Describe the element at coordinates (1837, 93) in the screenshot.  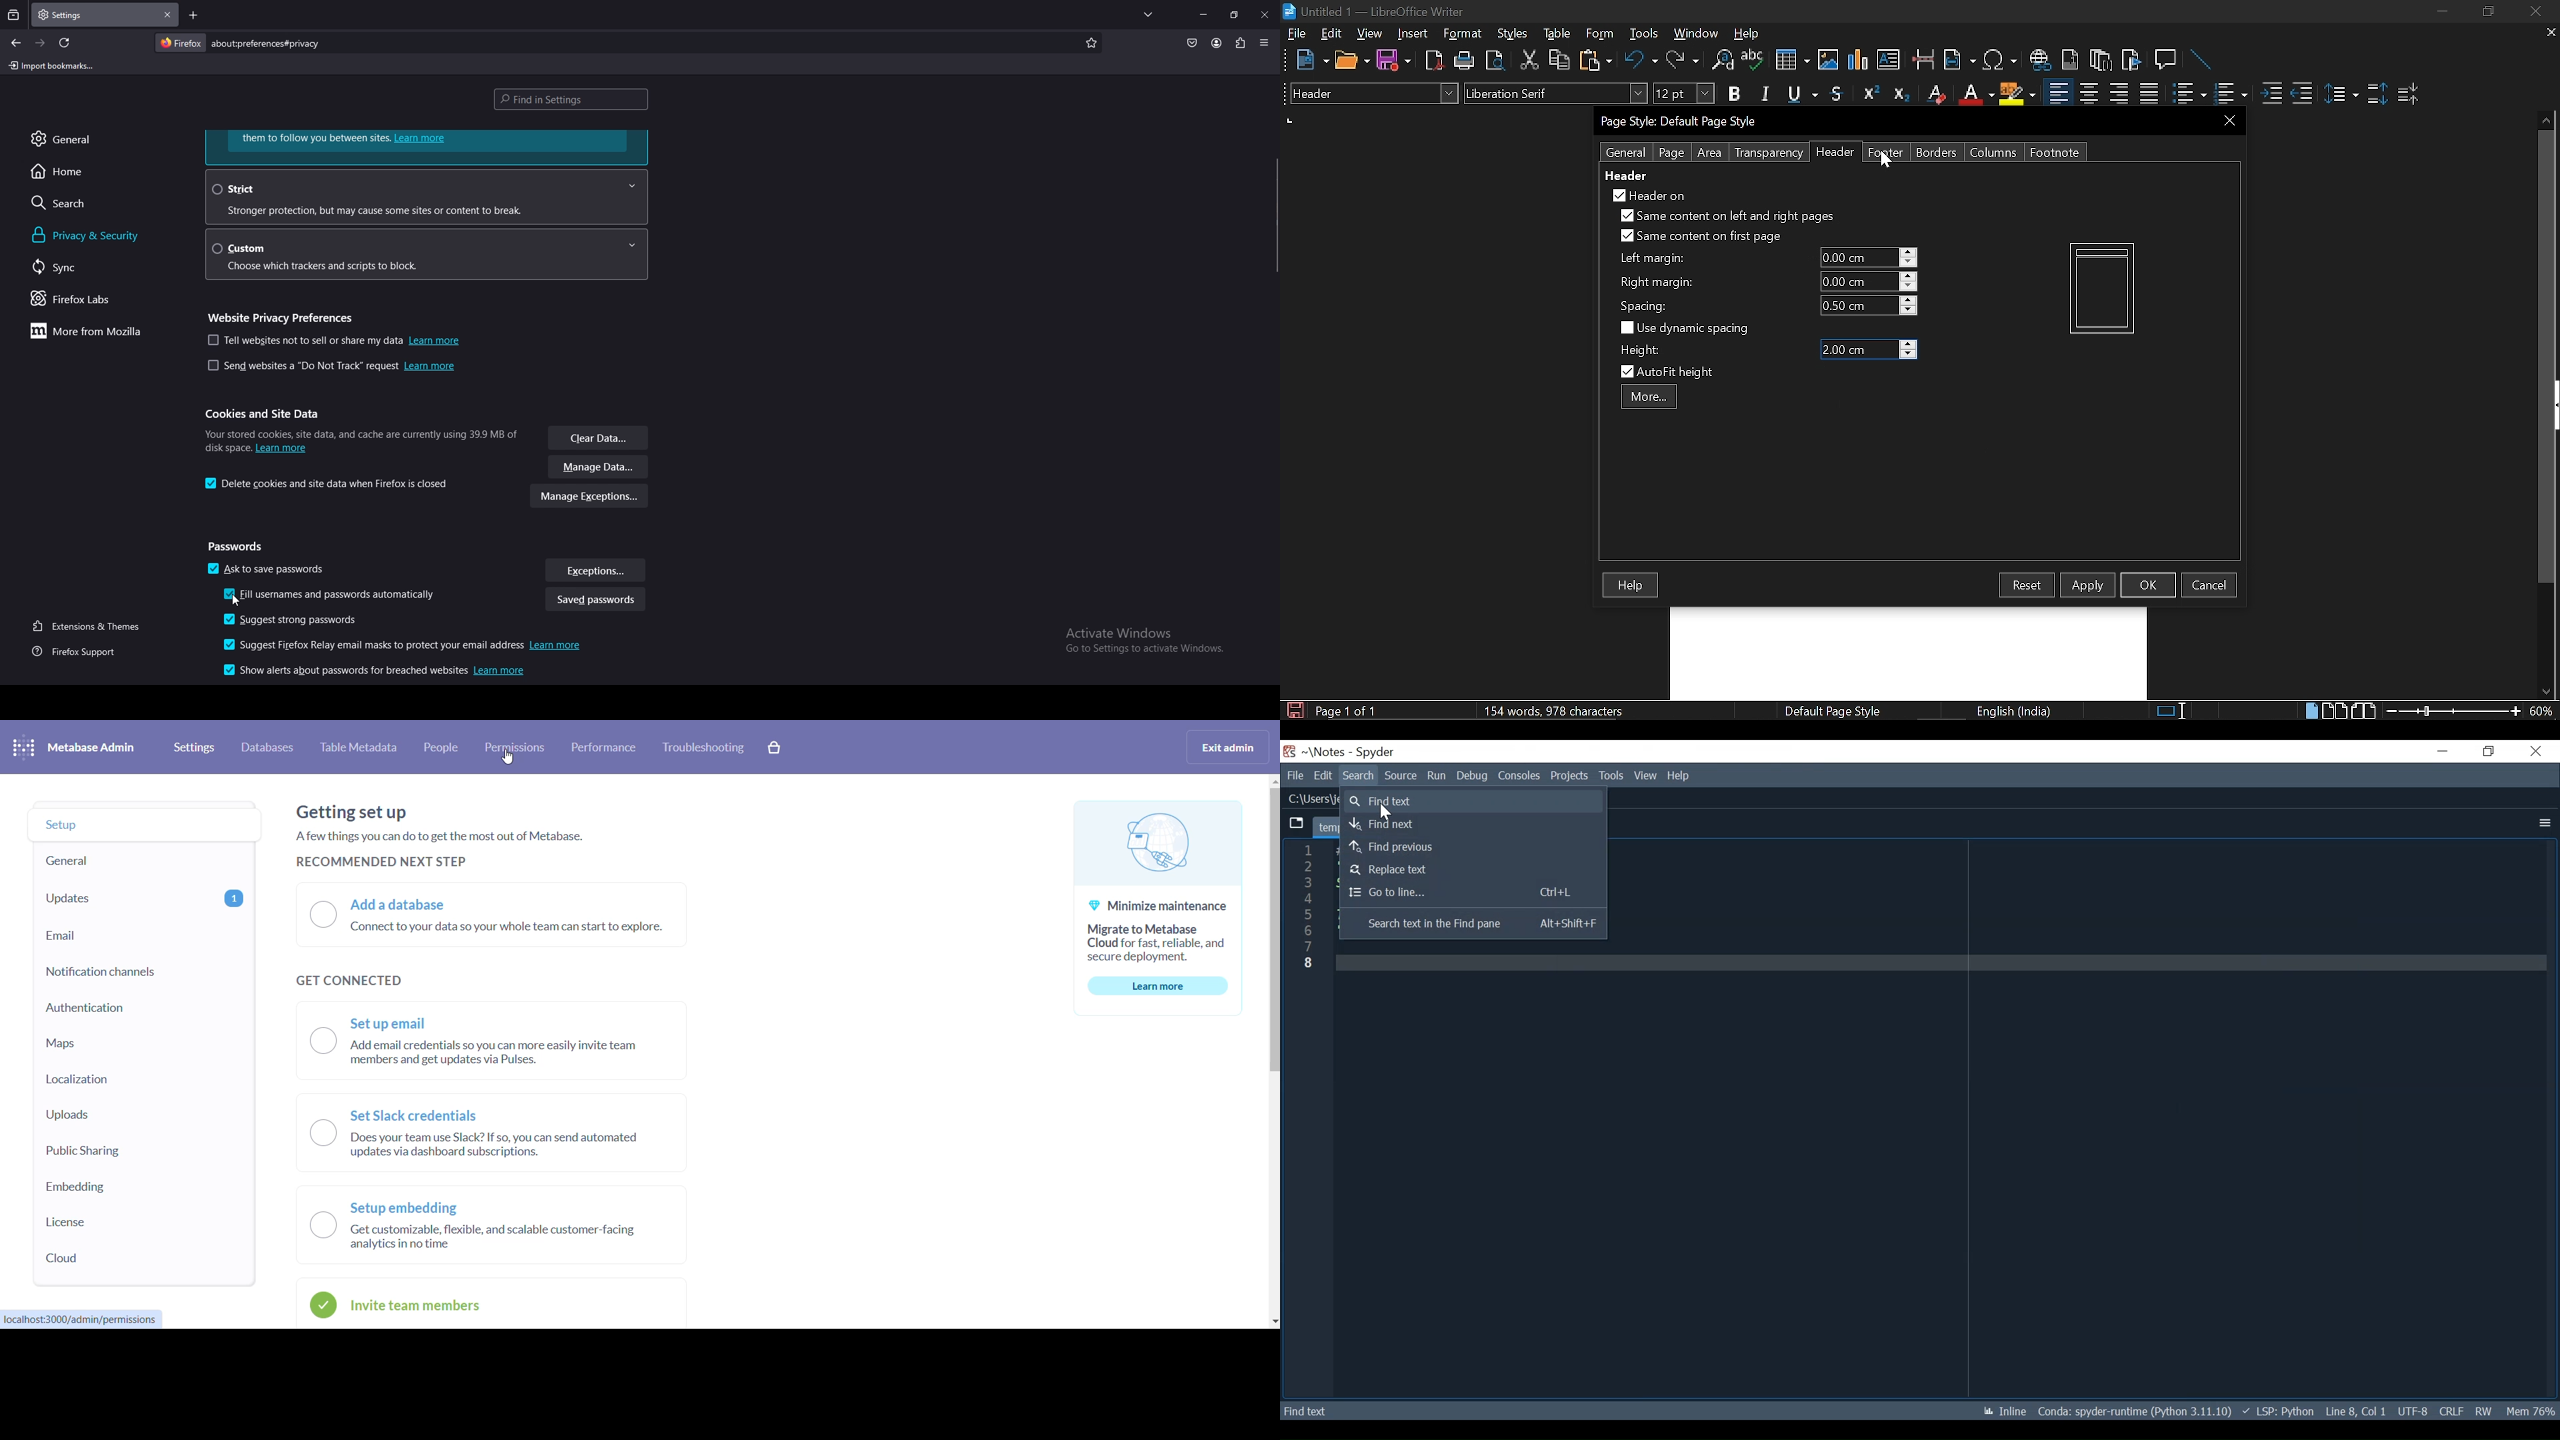
I see `Strike through` at that location.